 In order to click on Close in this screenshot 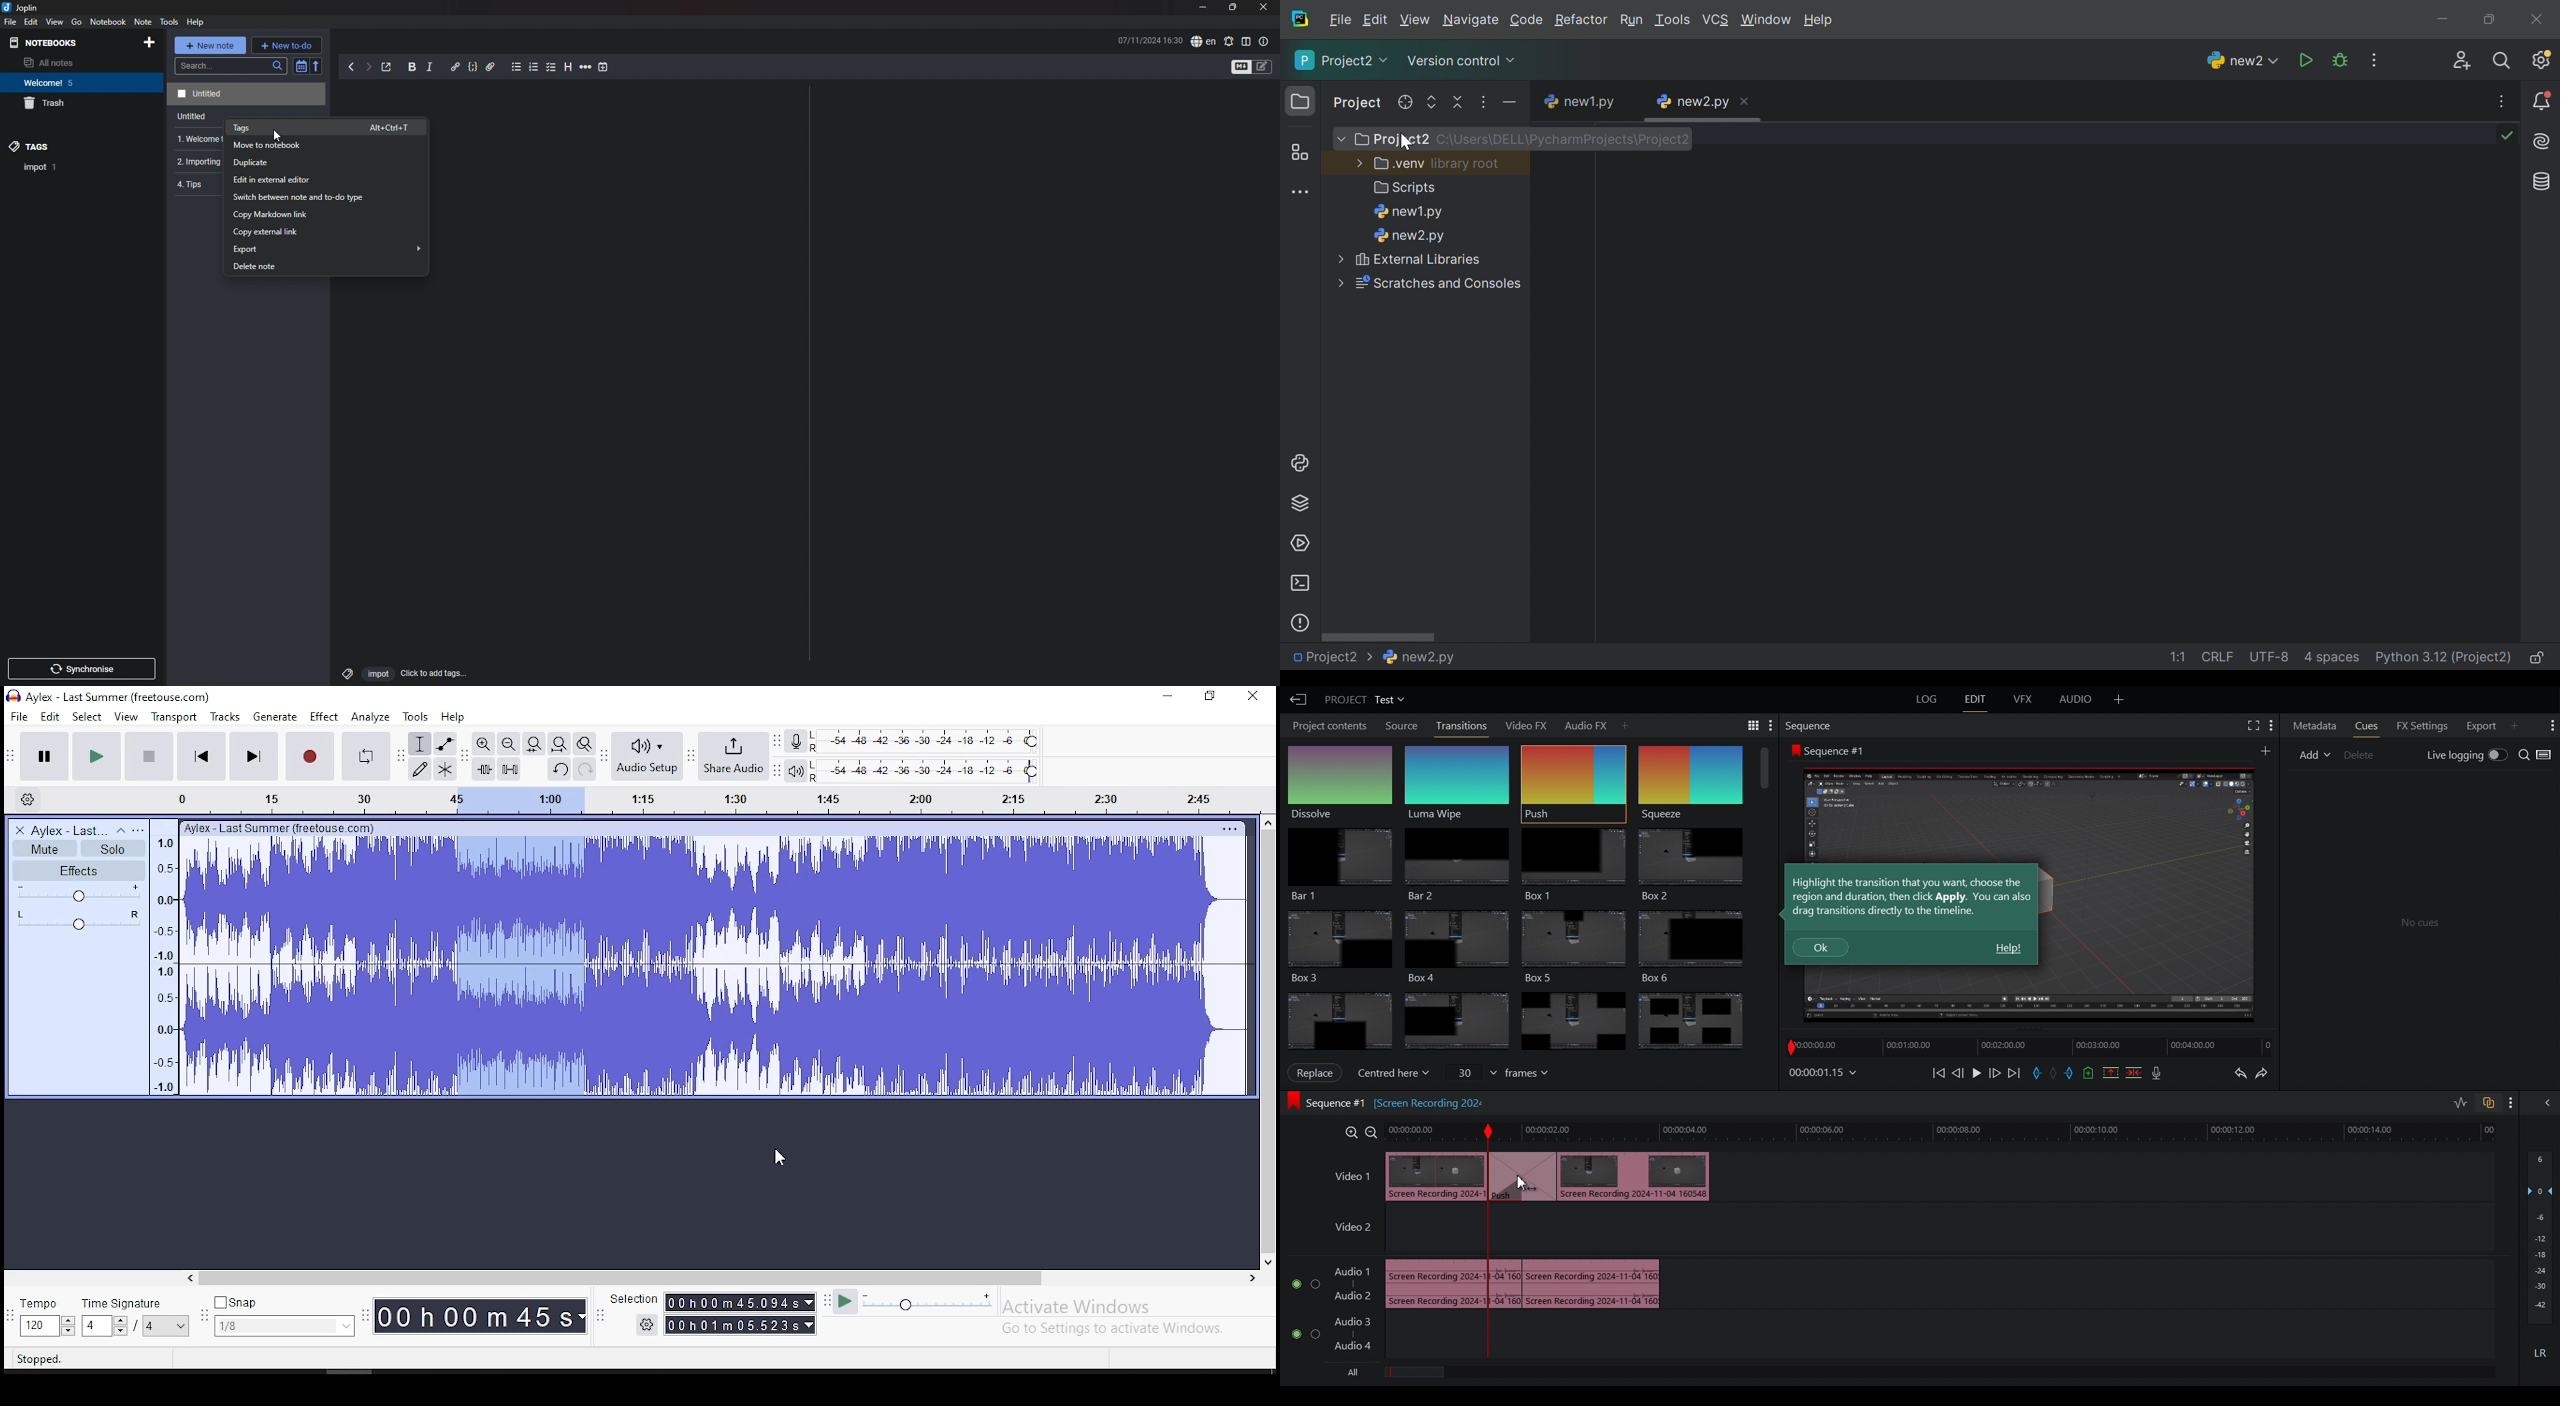, I will do `click(1746, 103)`.